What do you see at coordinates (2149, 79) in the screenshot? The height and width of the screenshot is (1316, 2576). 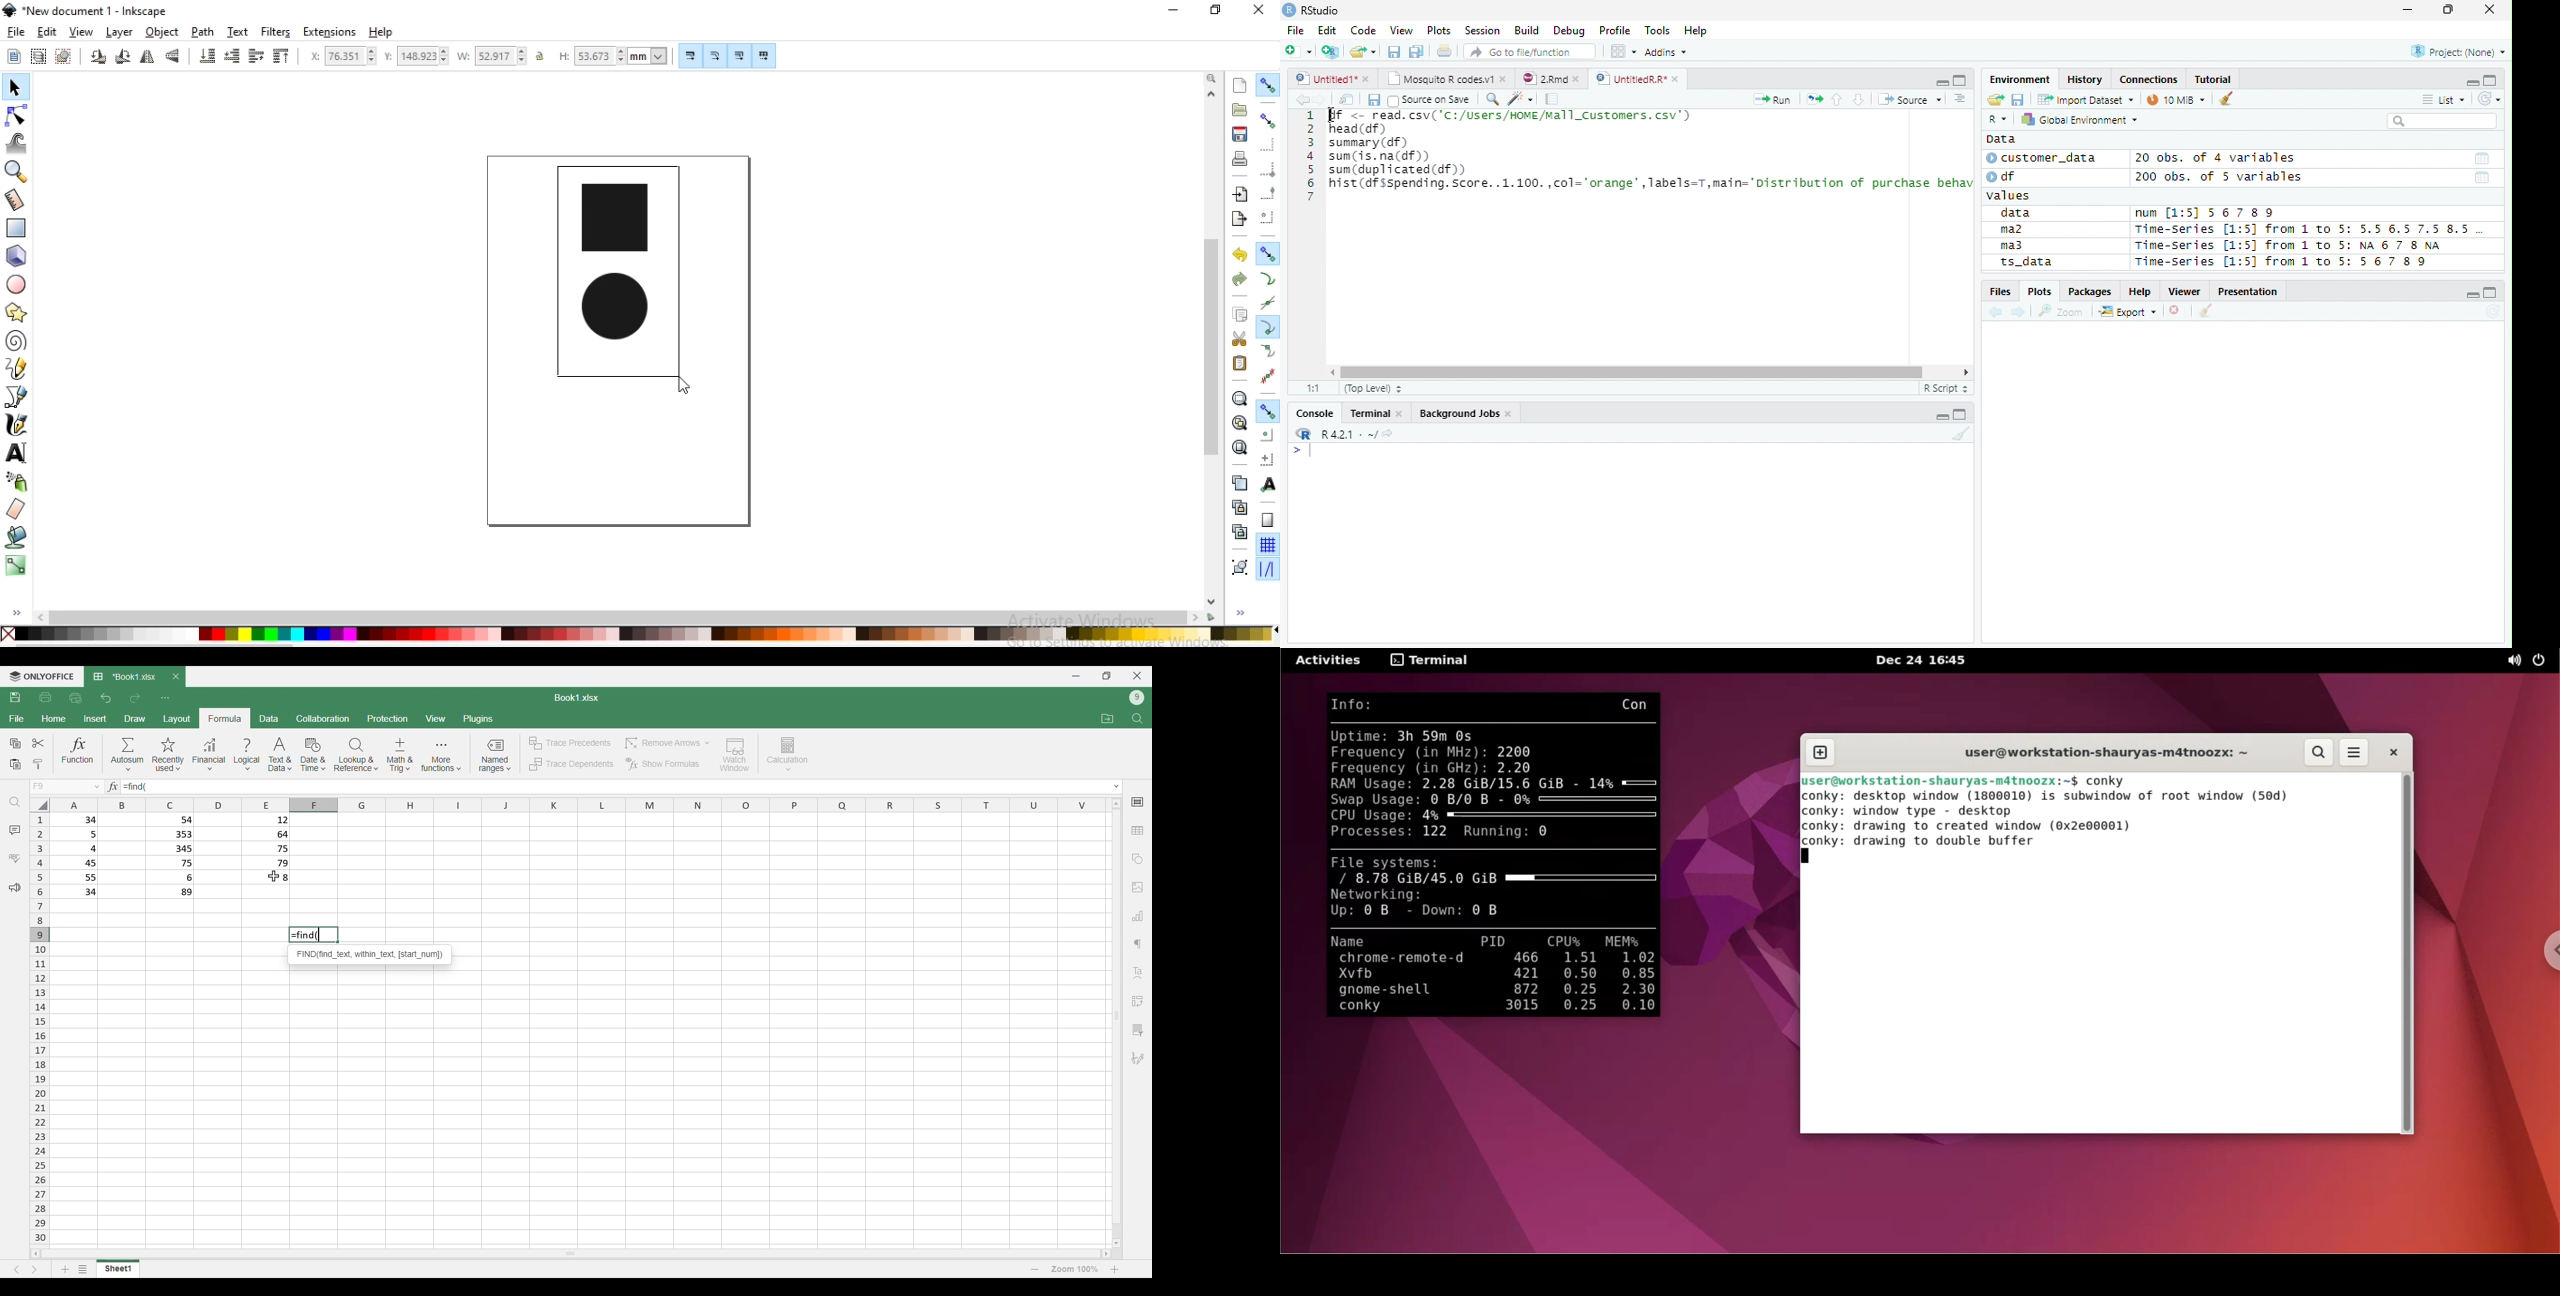 I see `Connections` at bounding box center [2149, 79].